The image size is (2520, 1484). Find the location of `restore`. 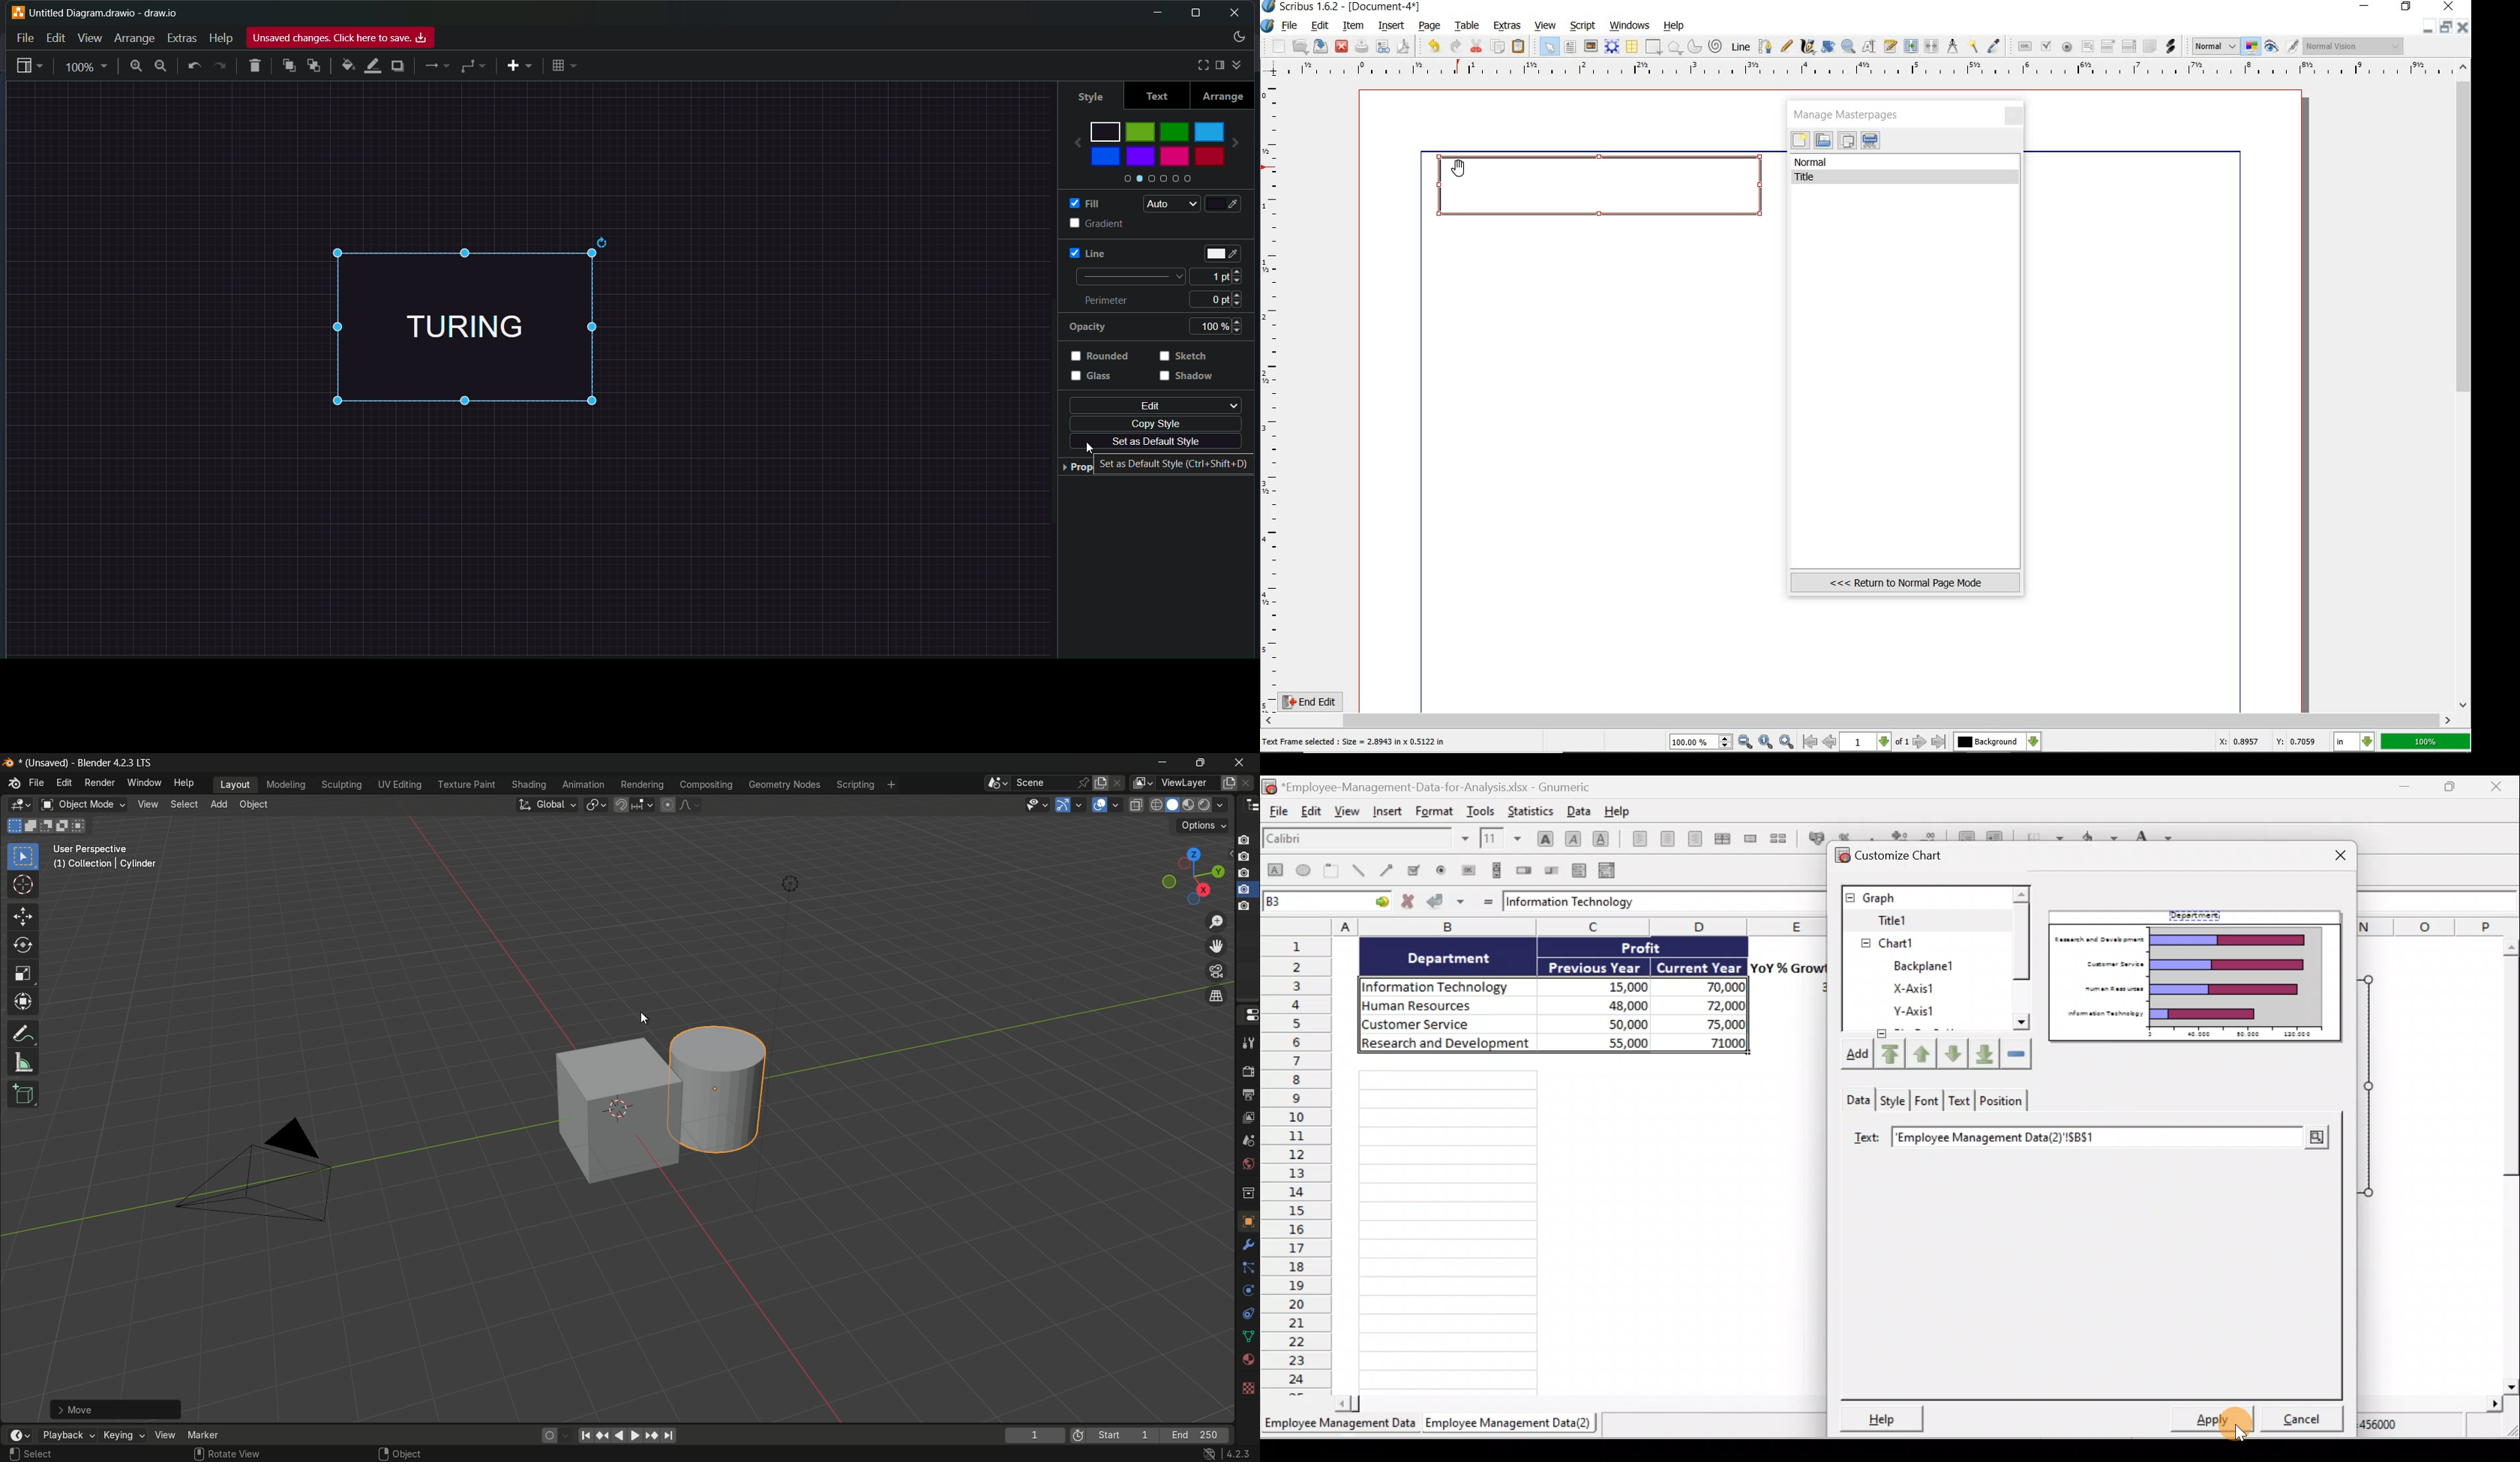

restore is located at coordinates (2449, 27).